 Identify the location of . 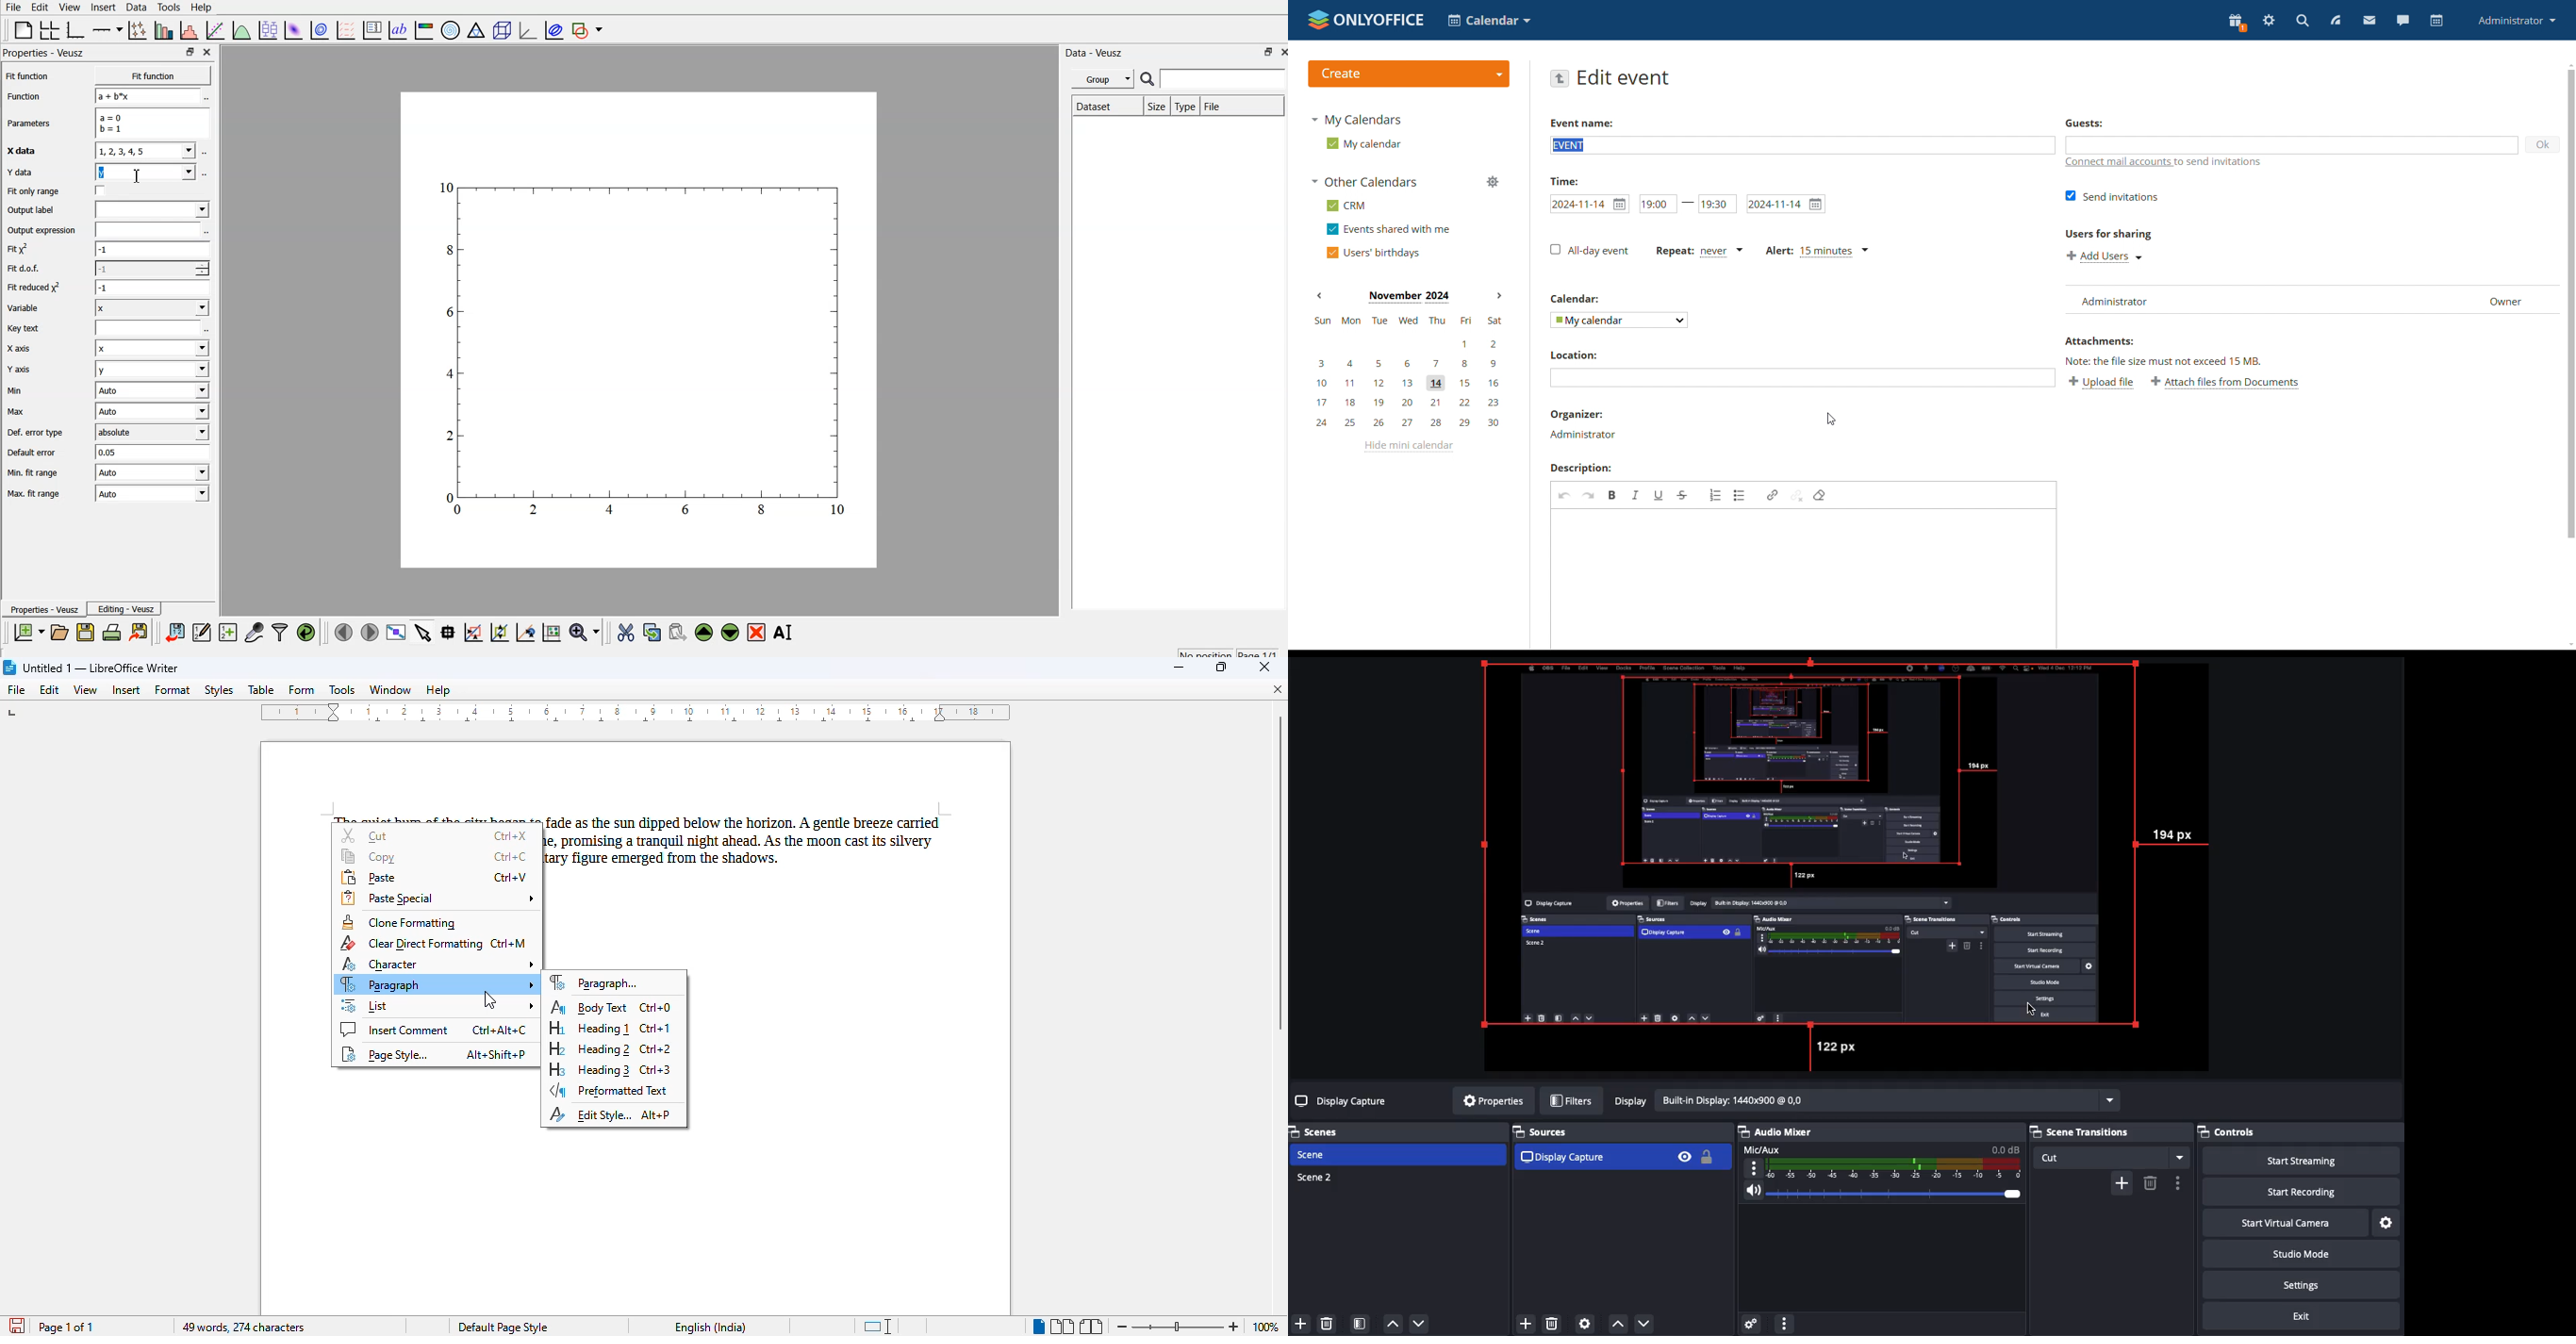
(1625, 78).